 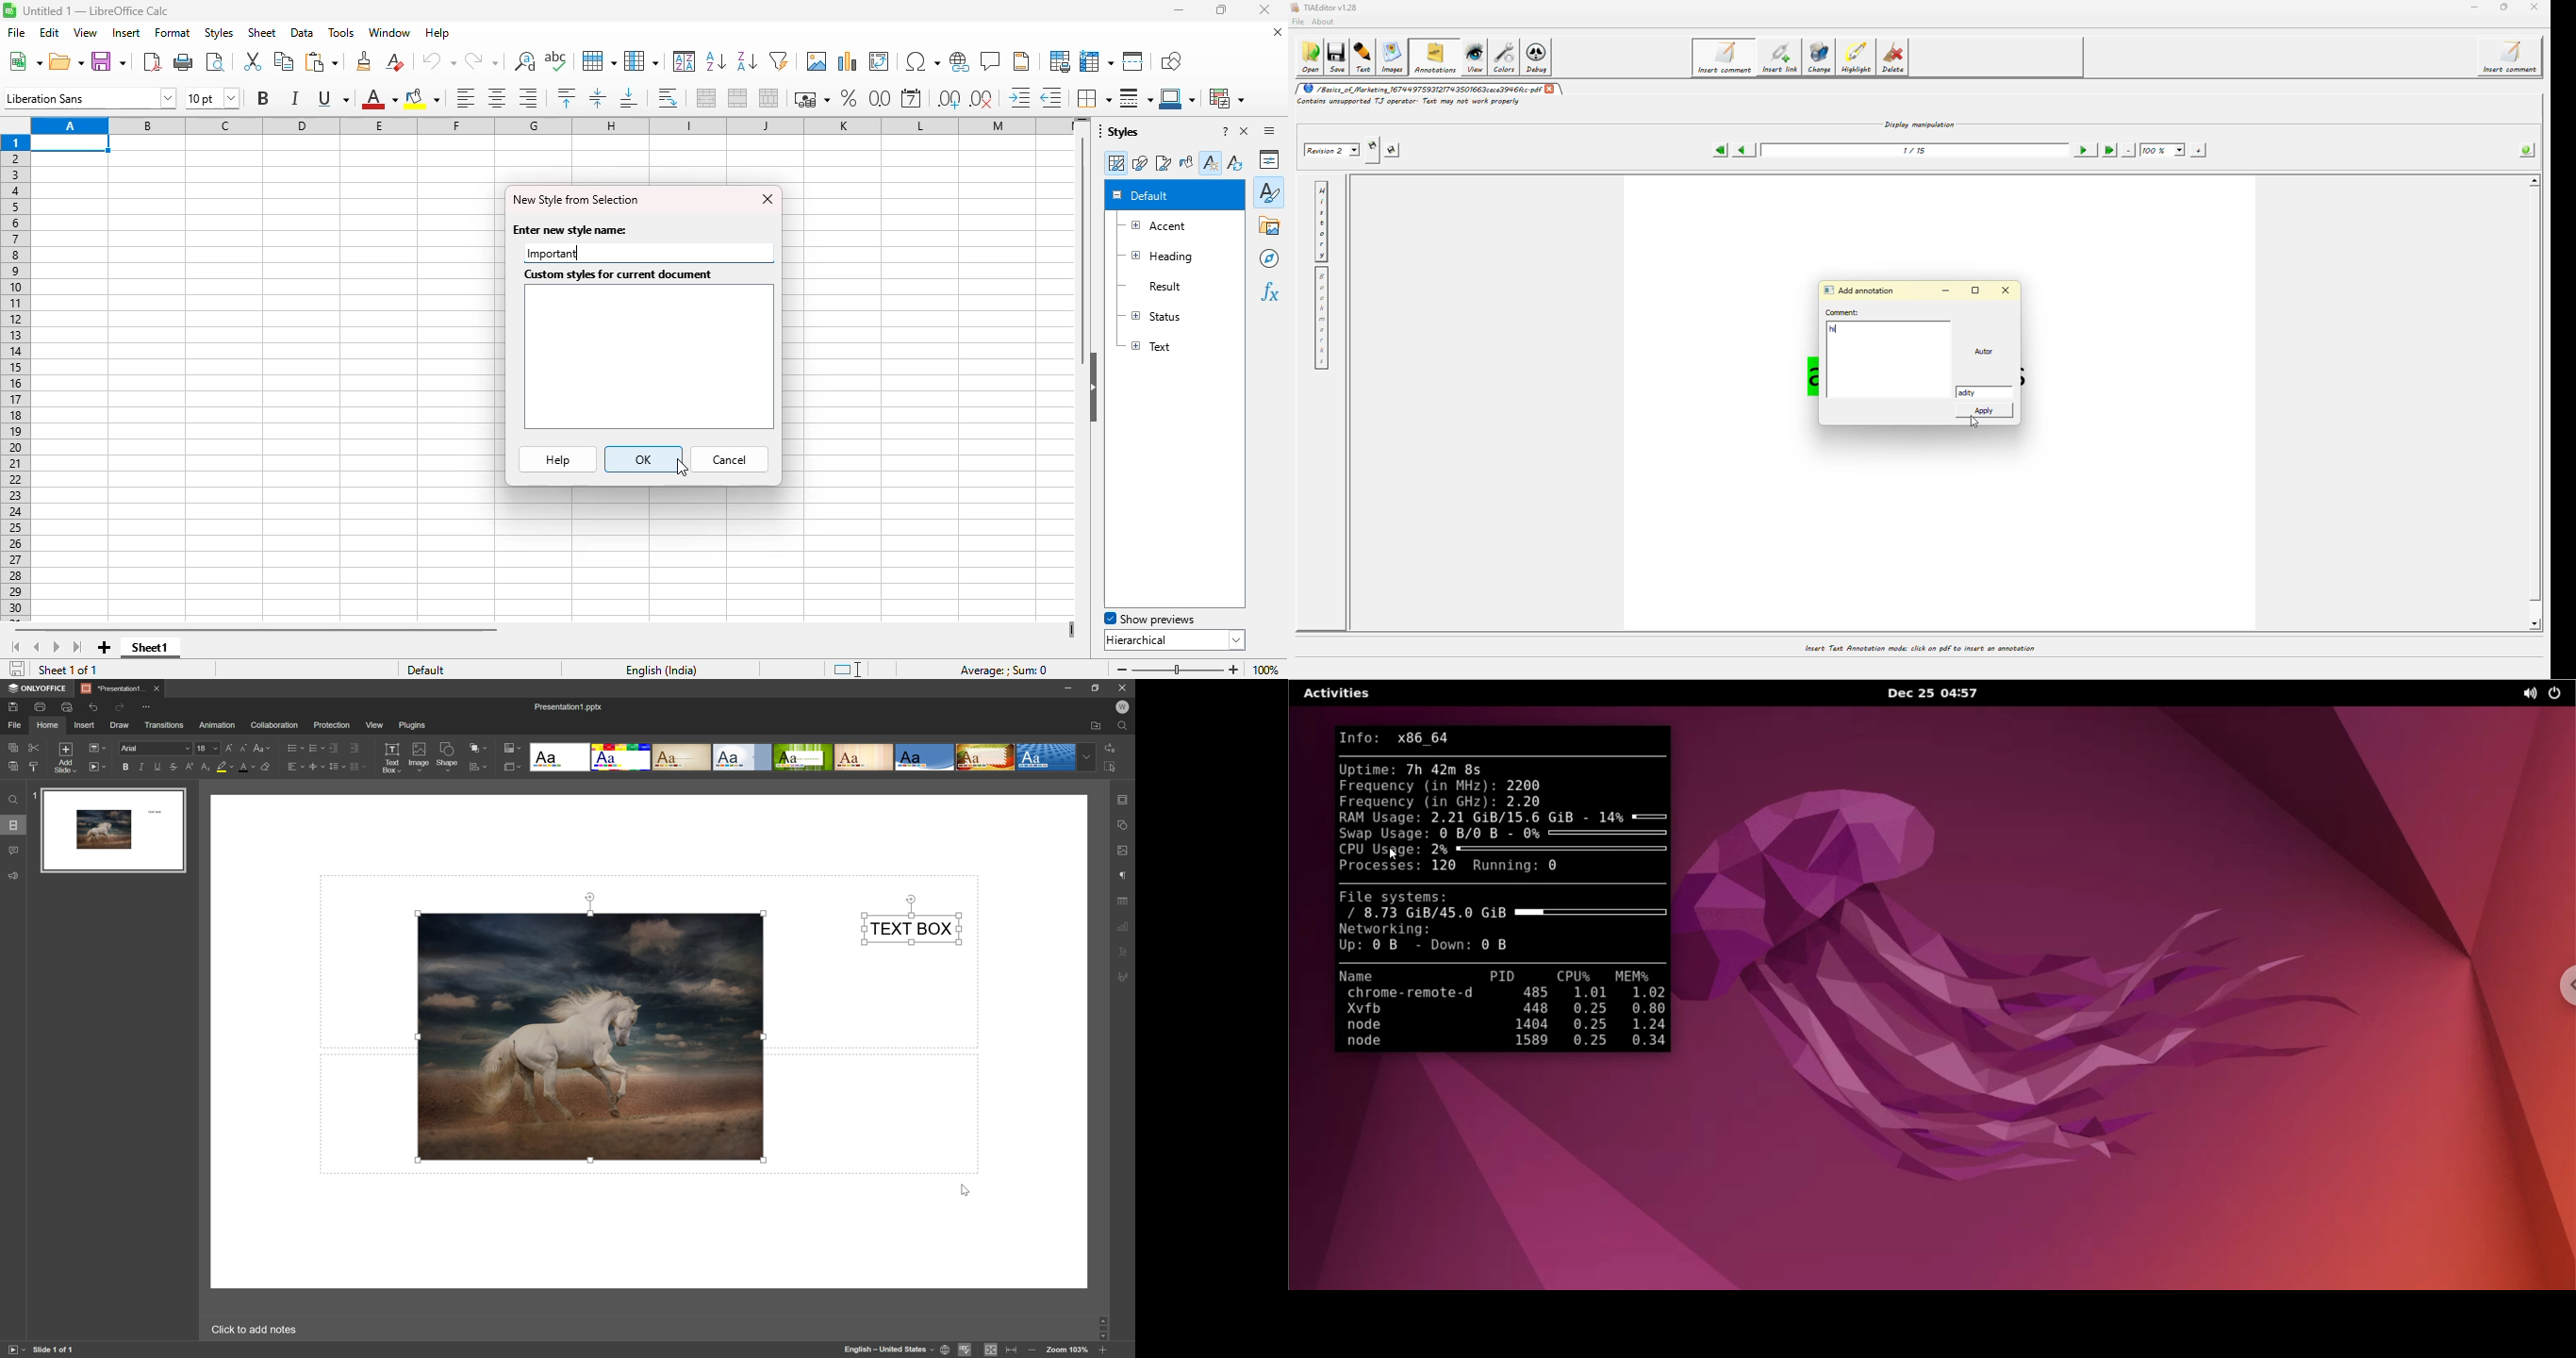 What do you see at coordinates (707, 98) in the screenshot?
I see `merge and center or unmerge cells depending on the current toggle state` at bounding box center [707, 98].